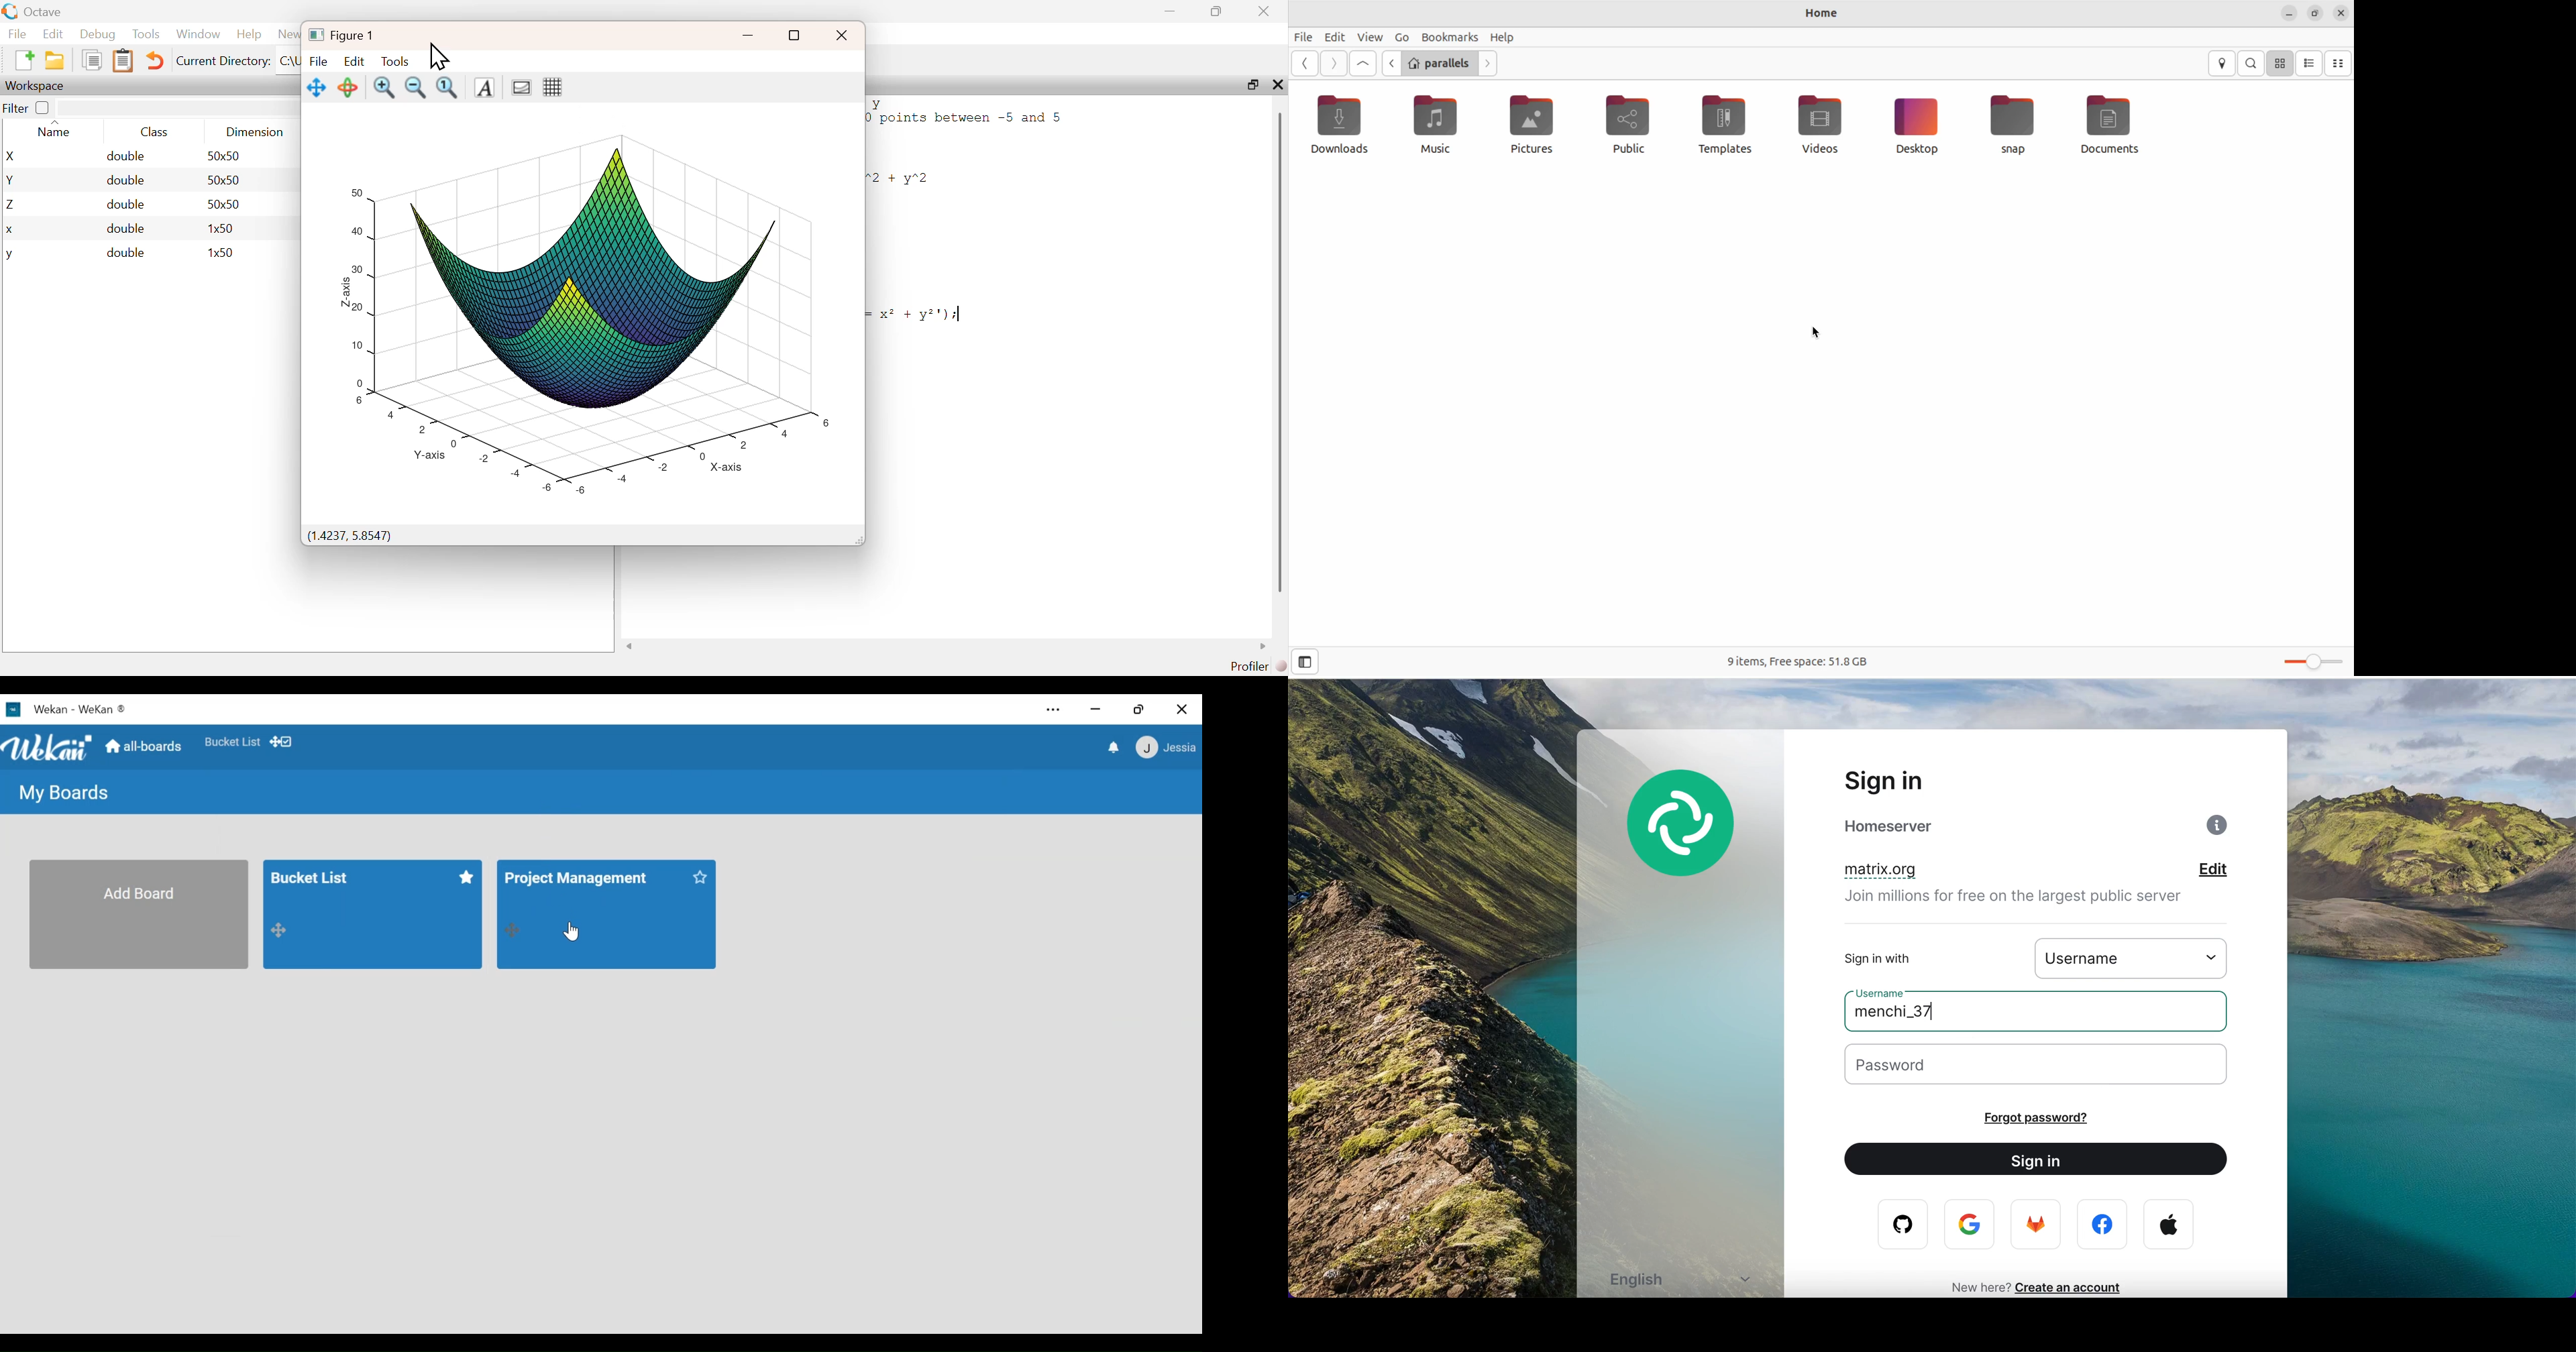 This screenshot has height=1372, width=2576. Describe the element at coordinates (13, 156) in the screenshot. I see `X` at that location.